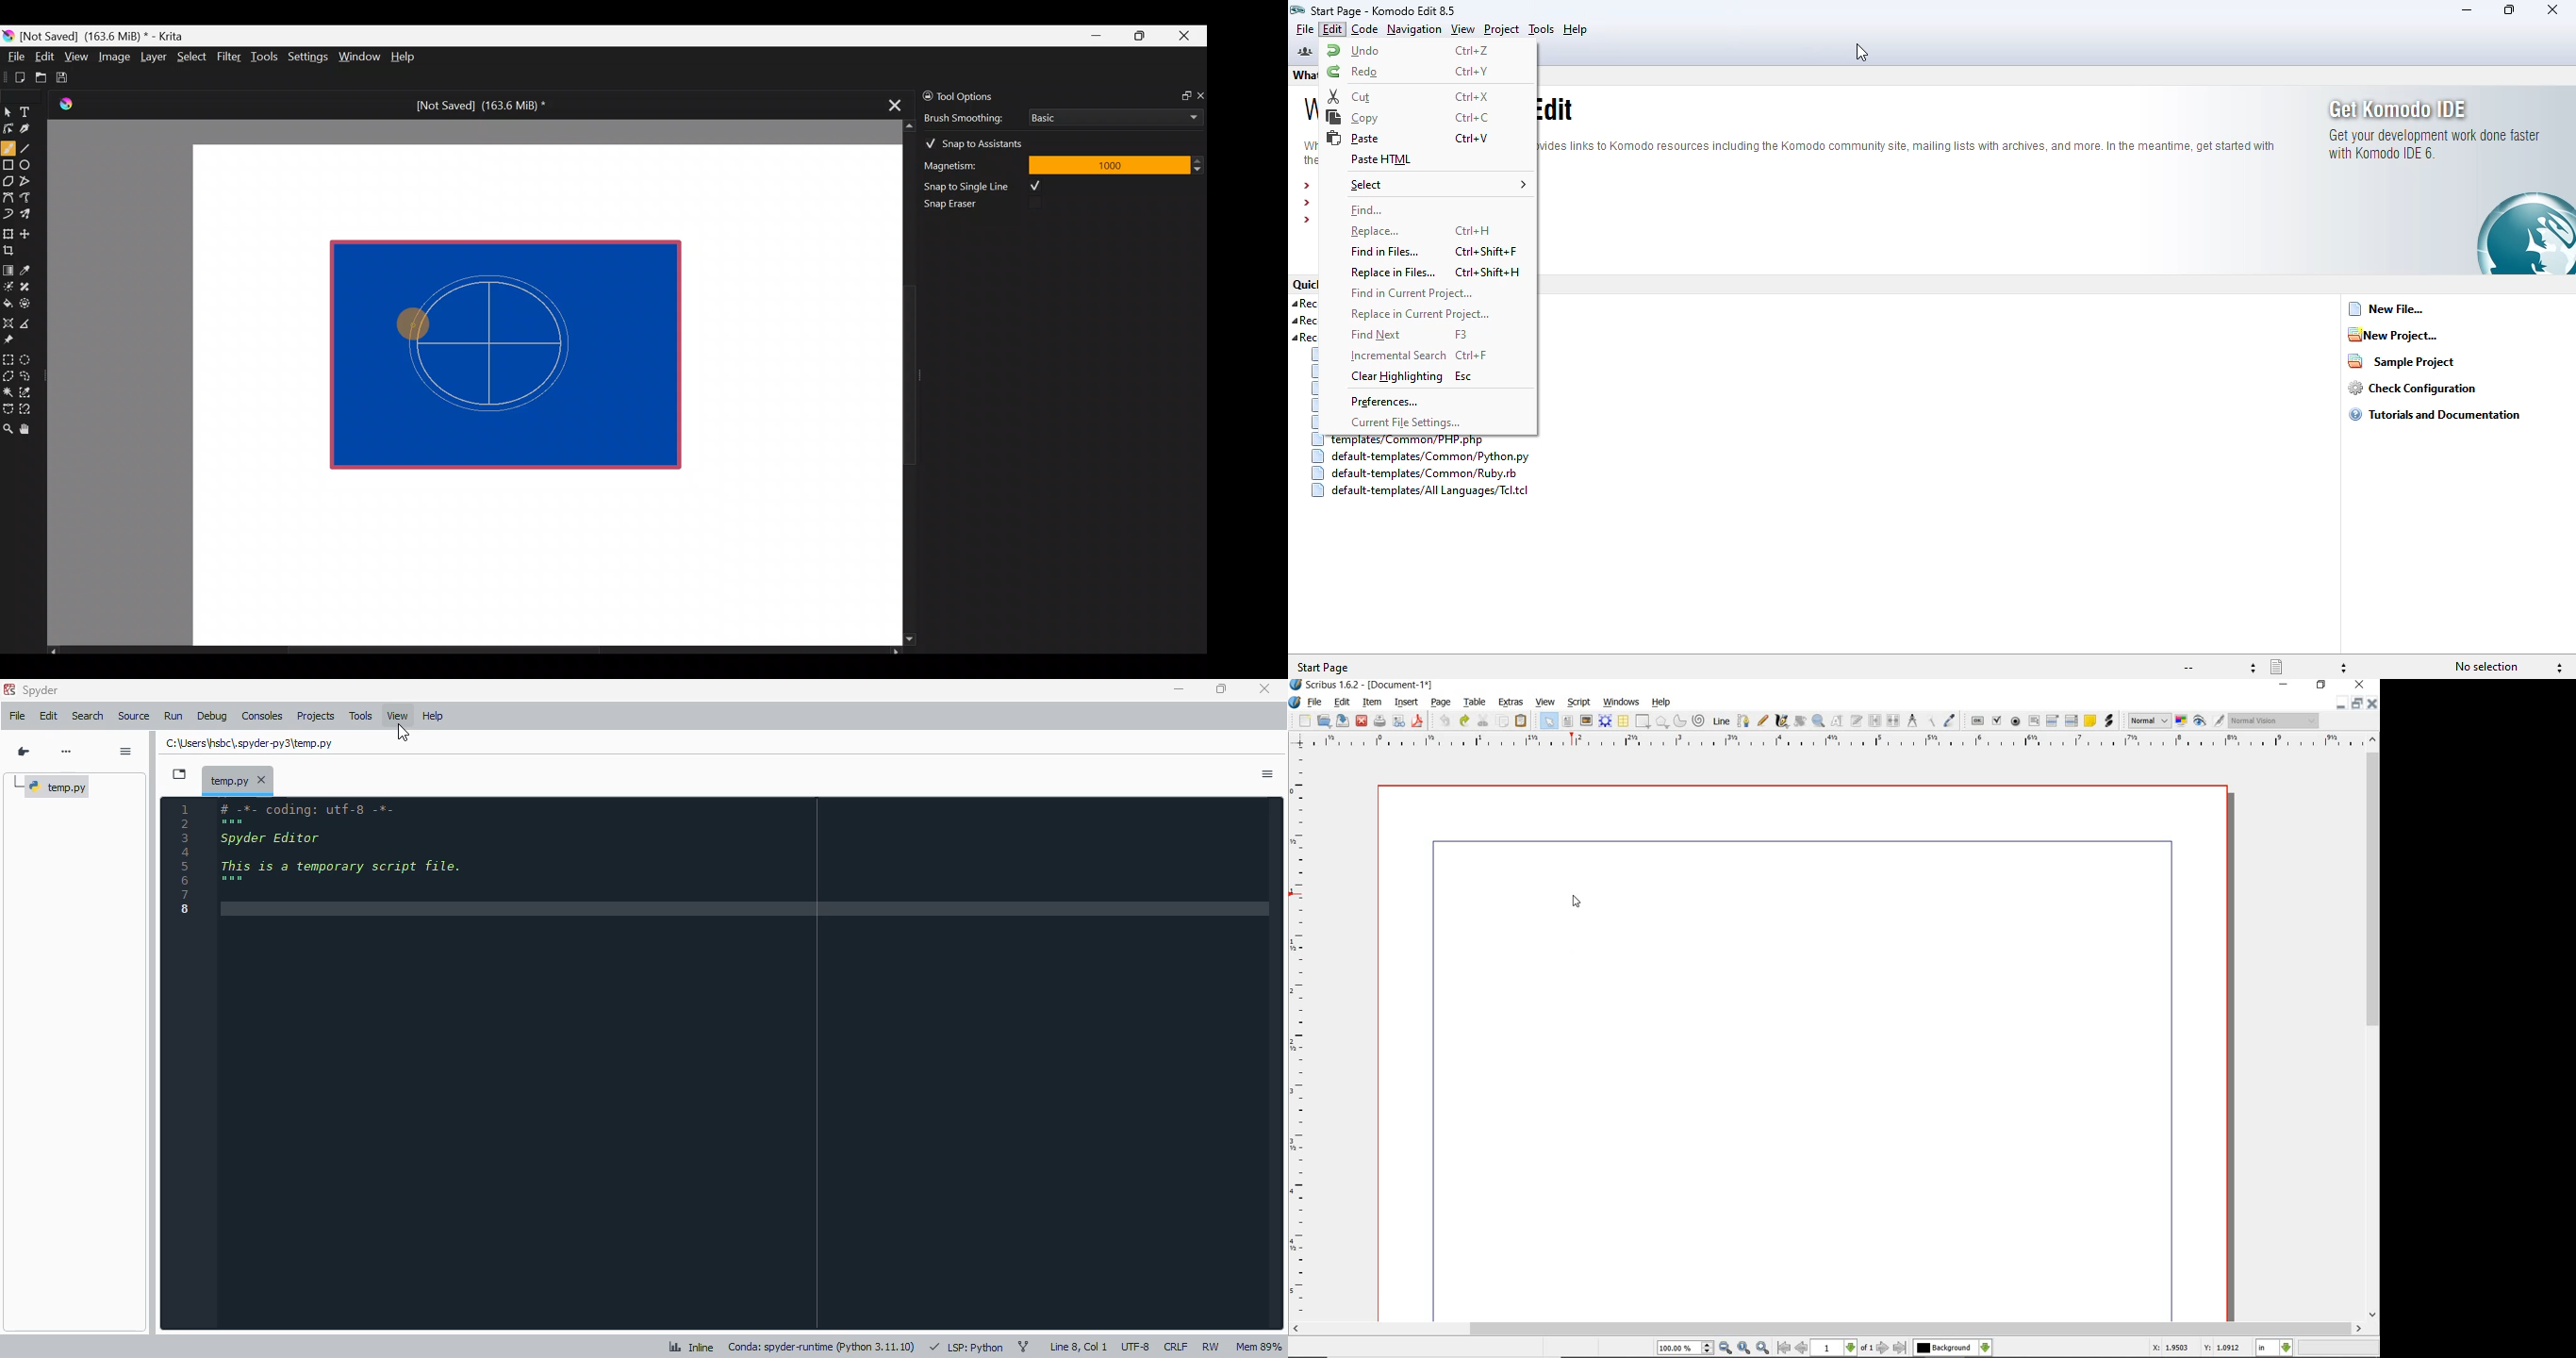  What do you see at coordinates (966, 1347) in the screenshot?
I see `LSP: python` at bounding box center [966, 1347].